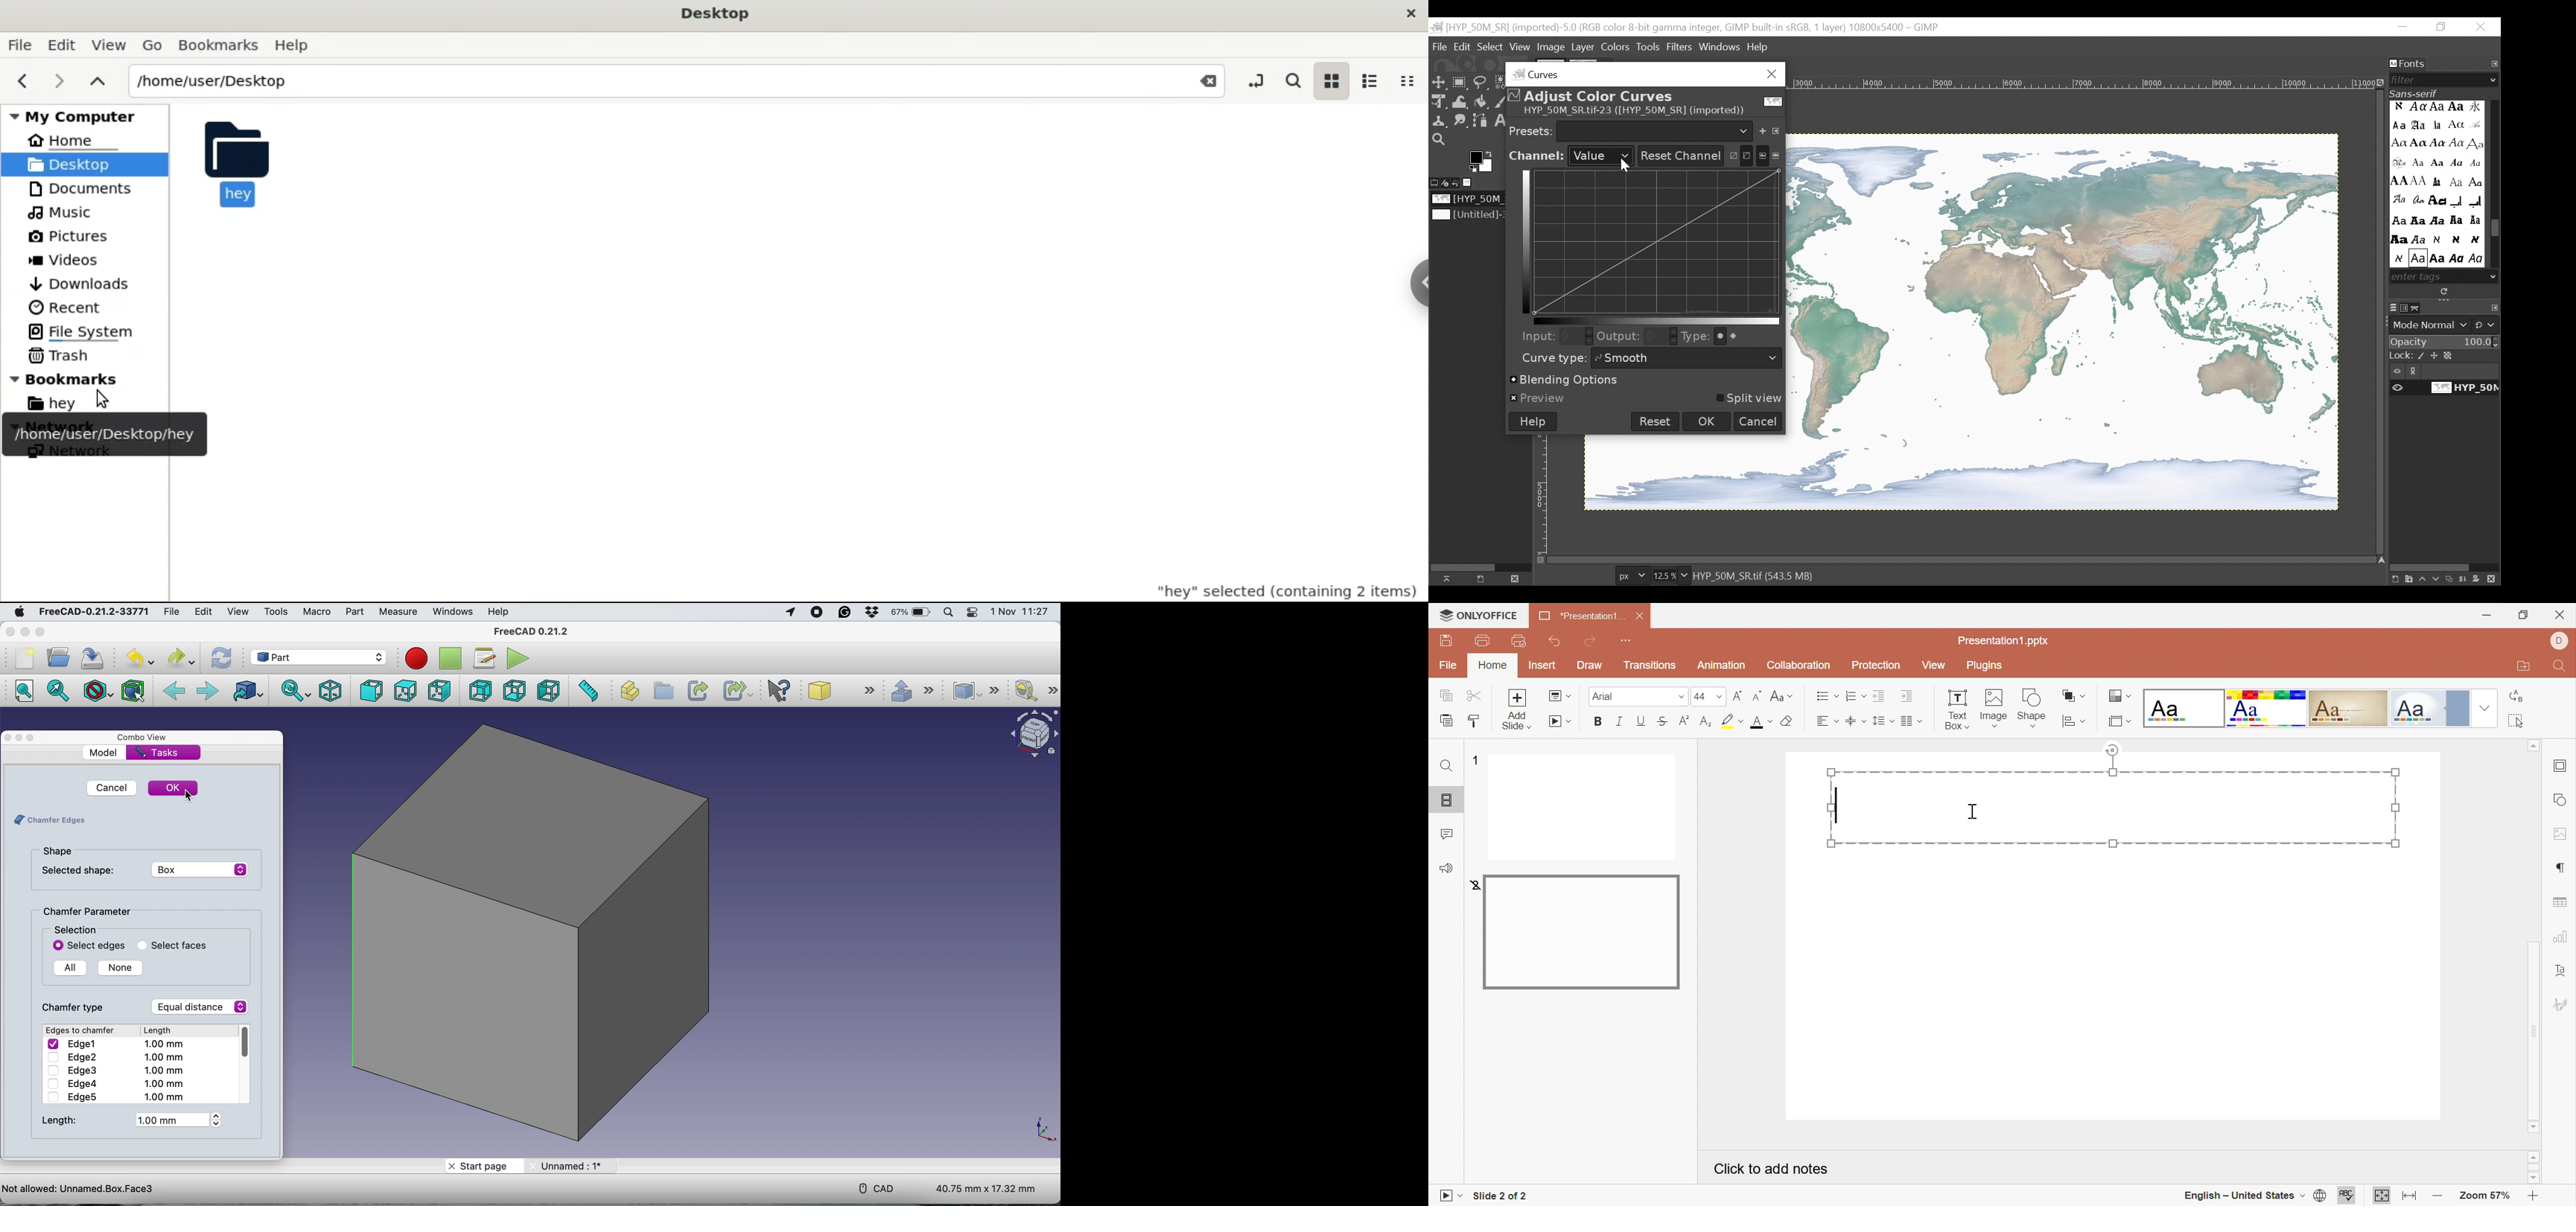  What do you see at coordinates (74, 1007) in the screenshot?
I see `chamfer type` at bounding box center [74, 1007].